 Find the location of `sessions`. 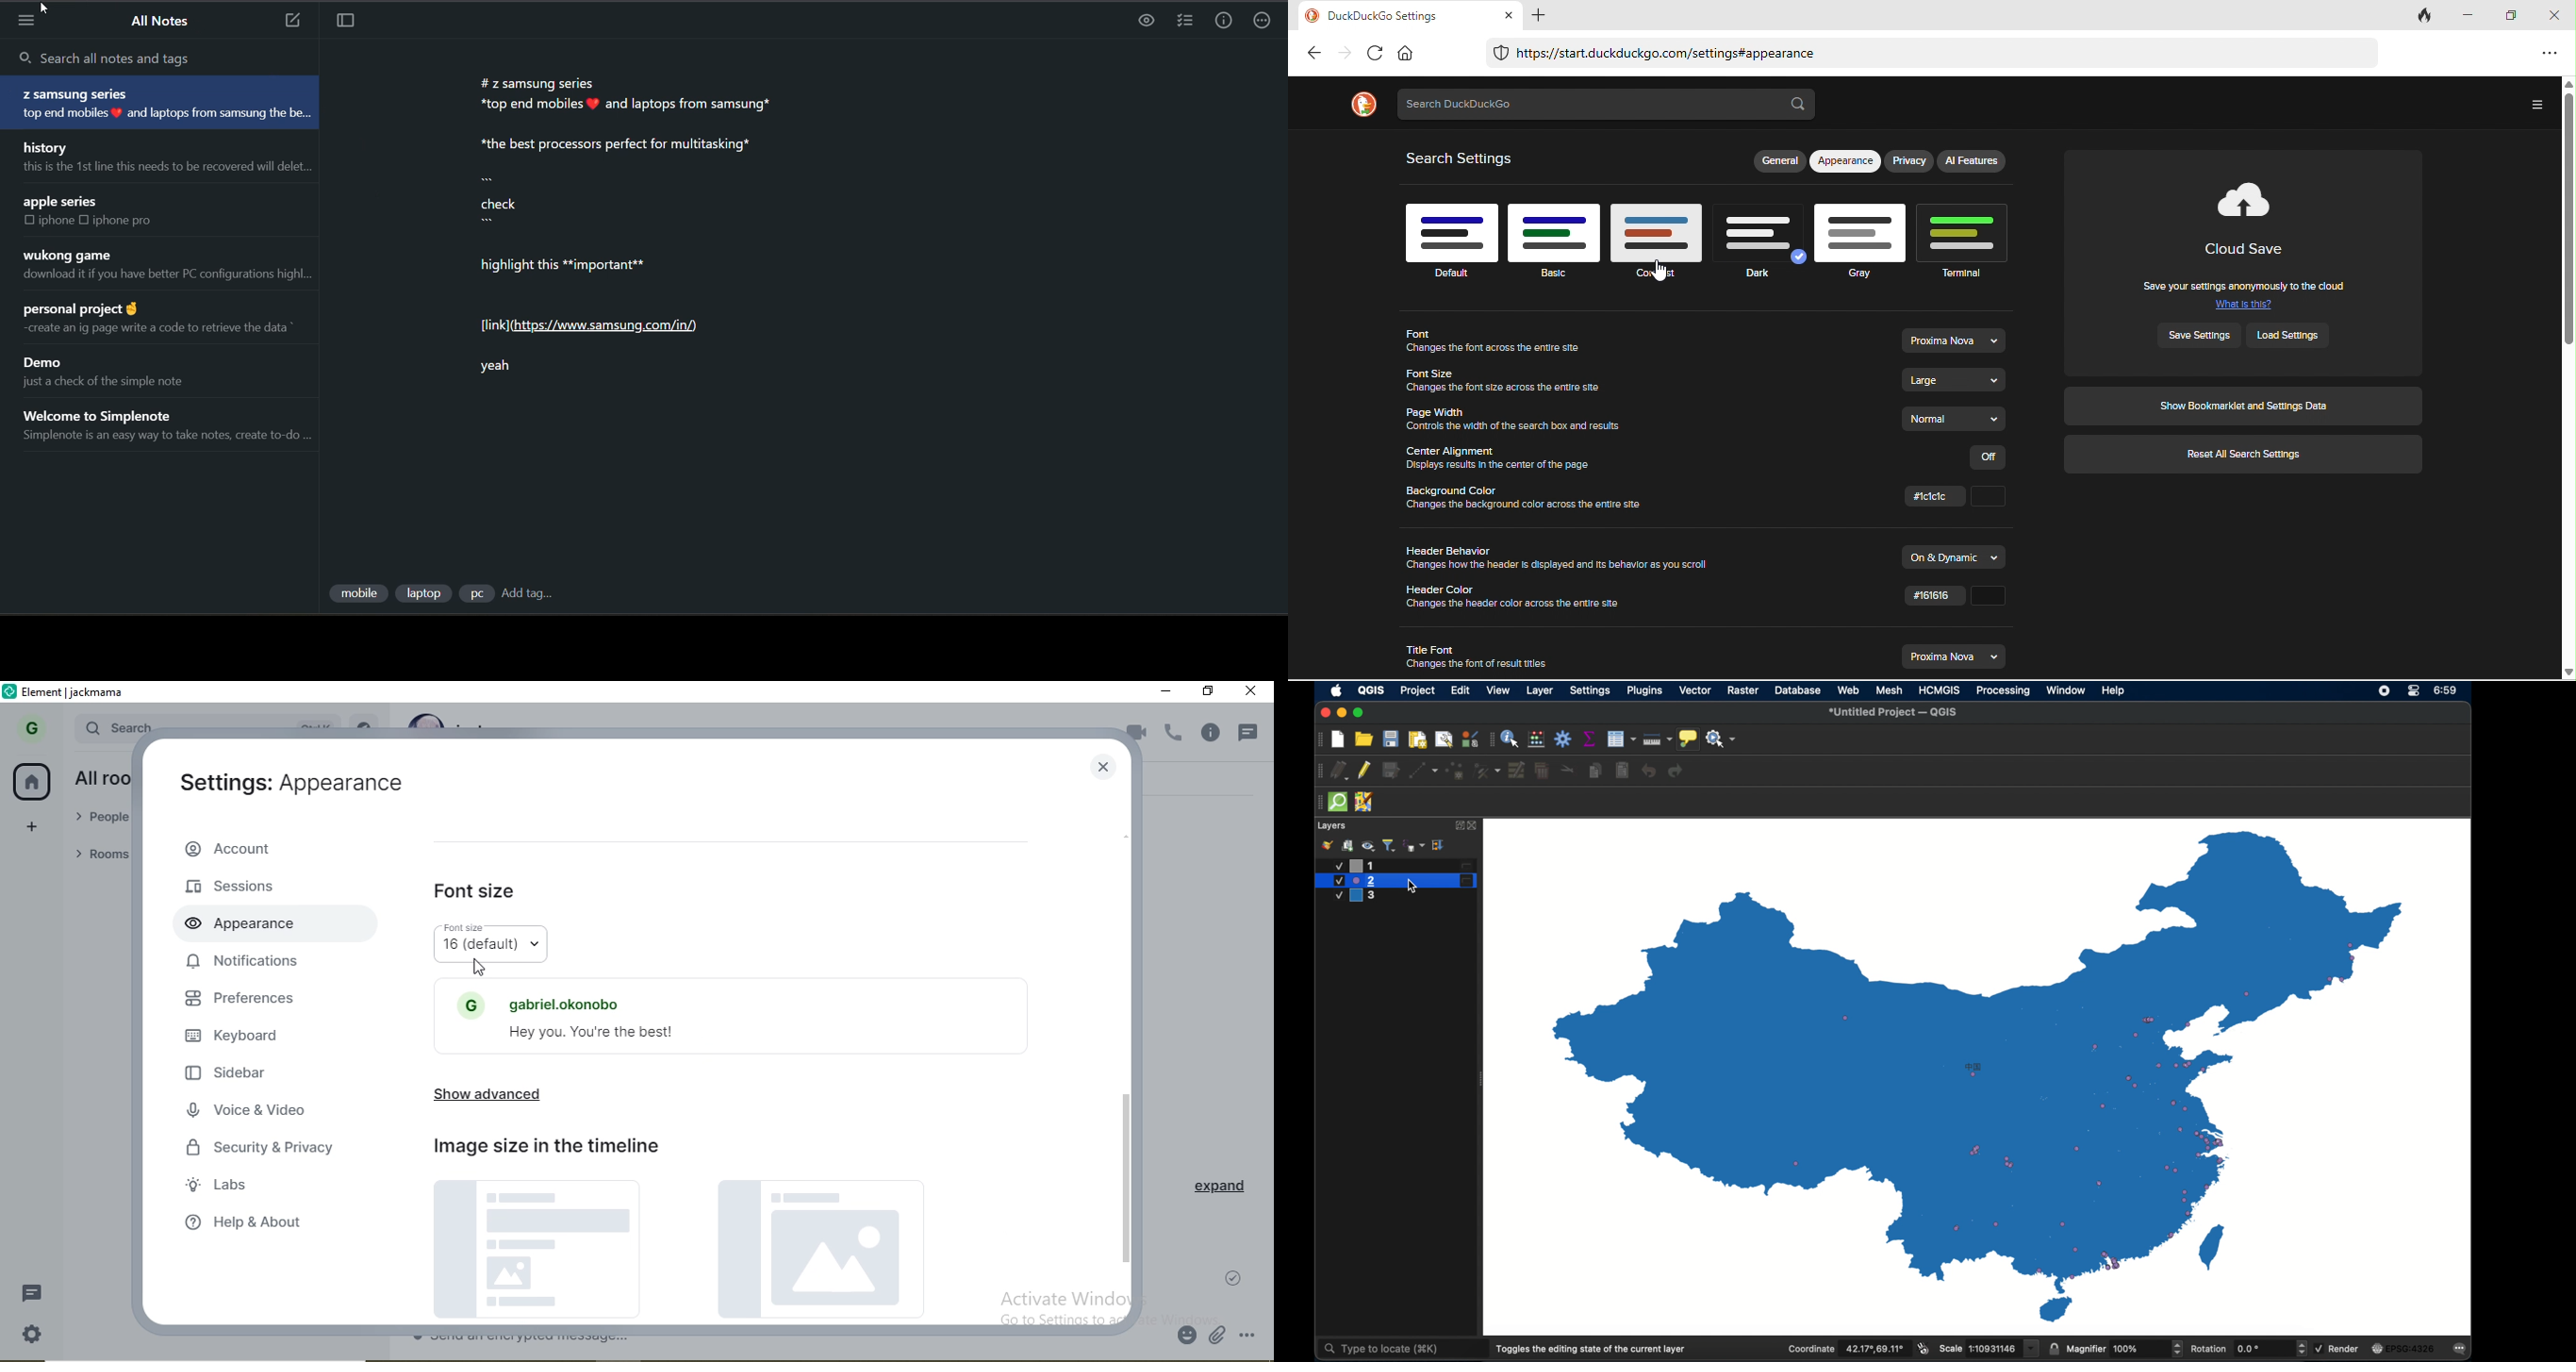

sessions is located at coordinates (233, 885).